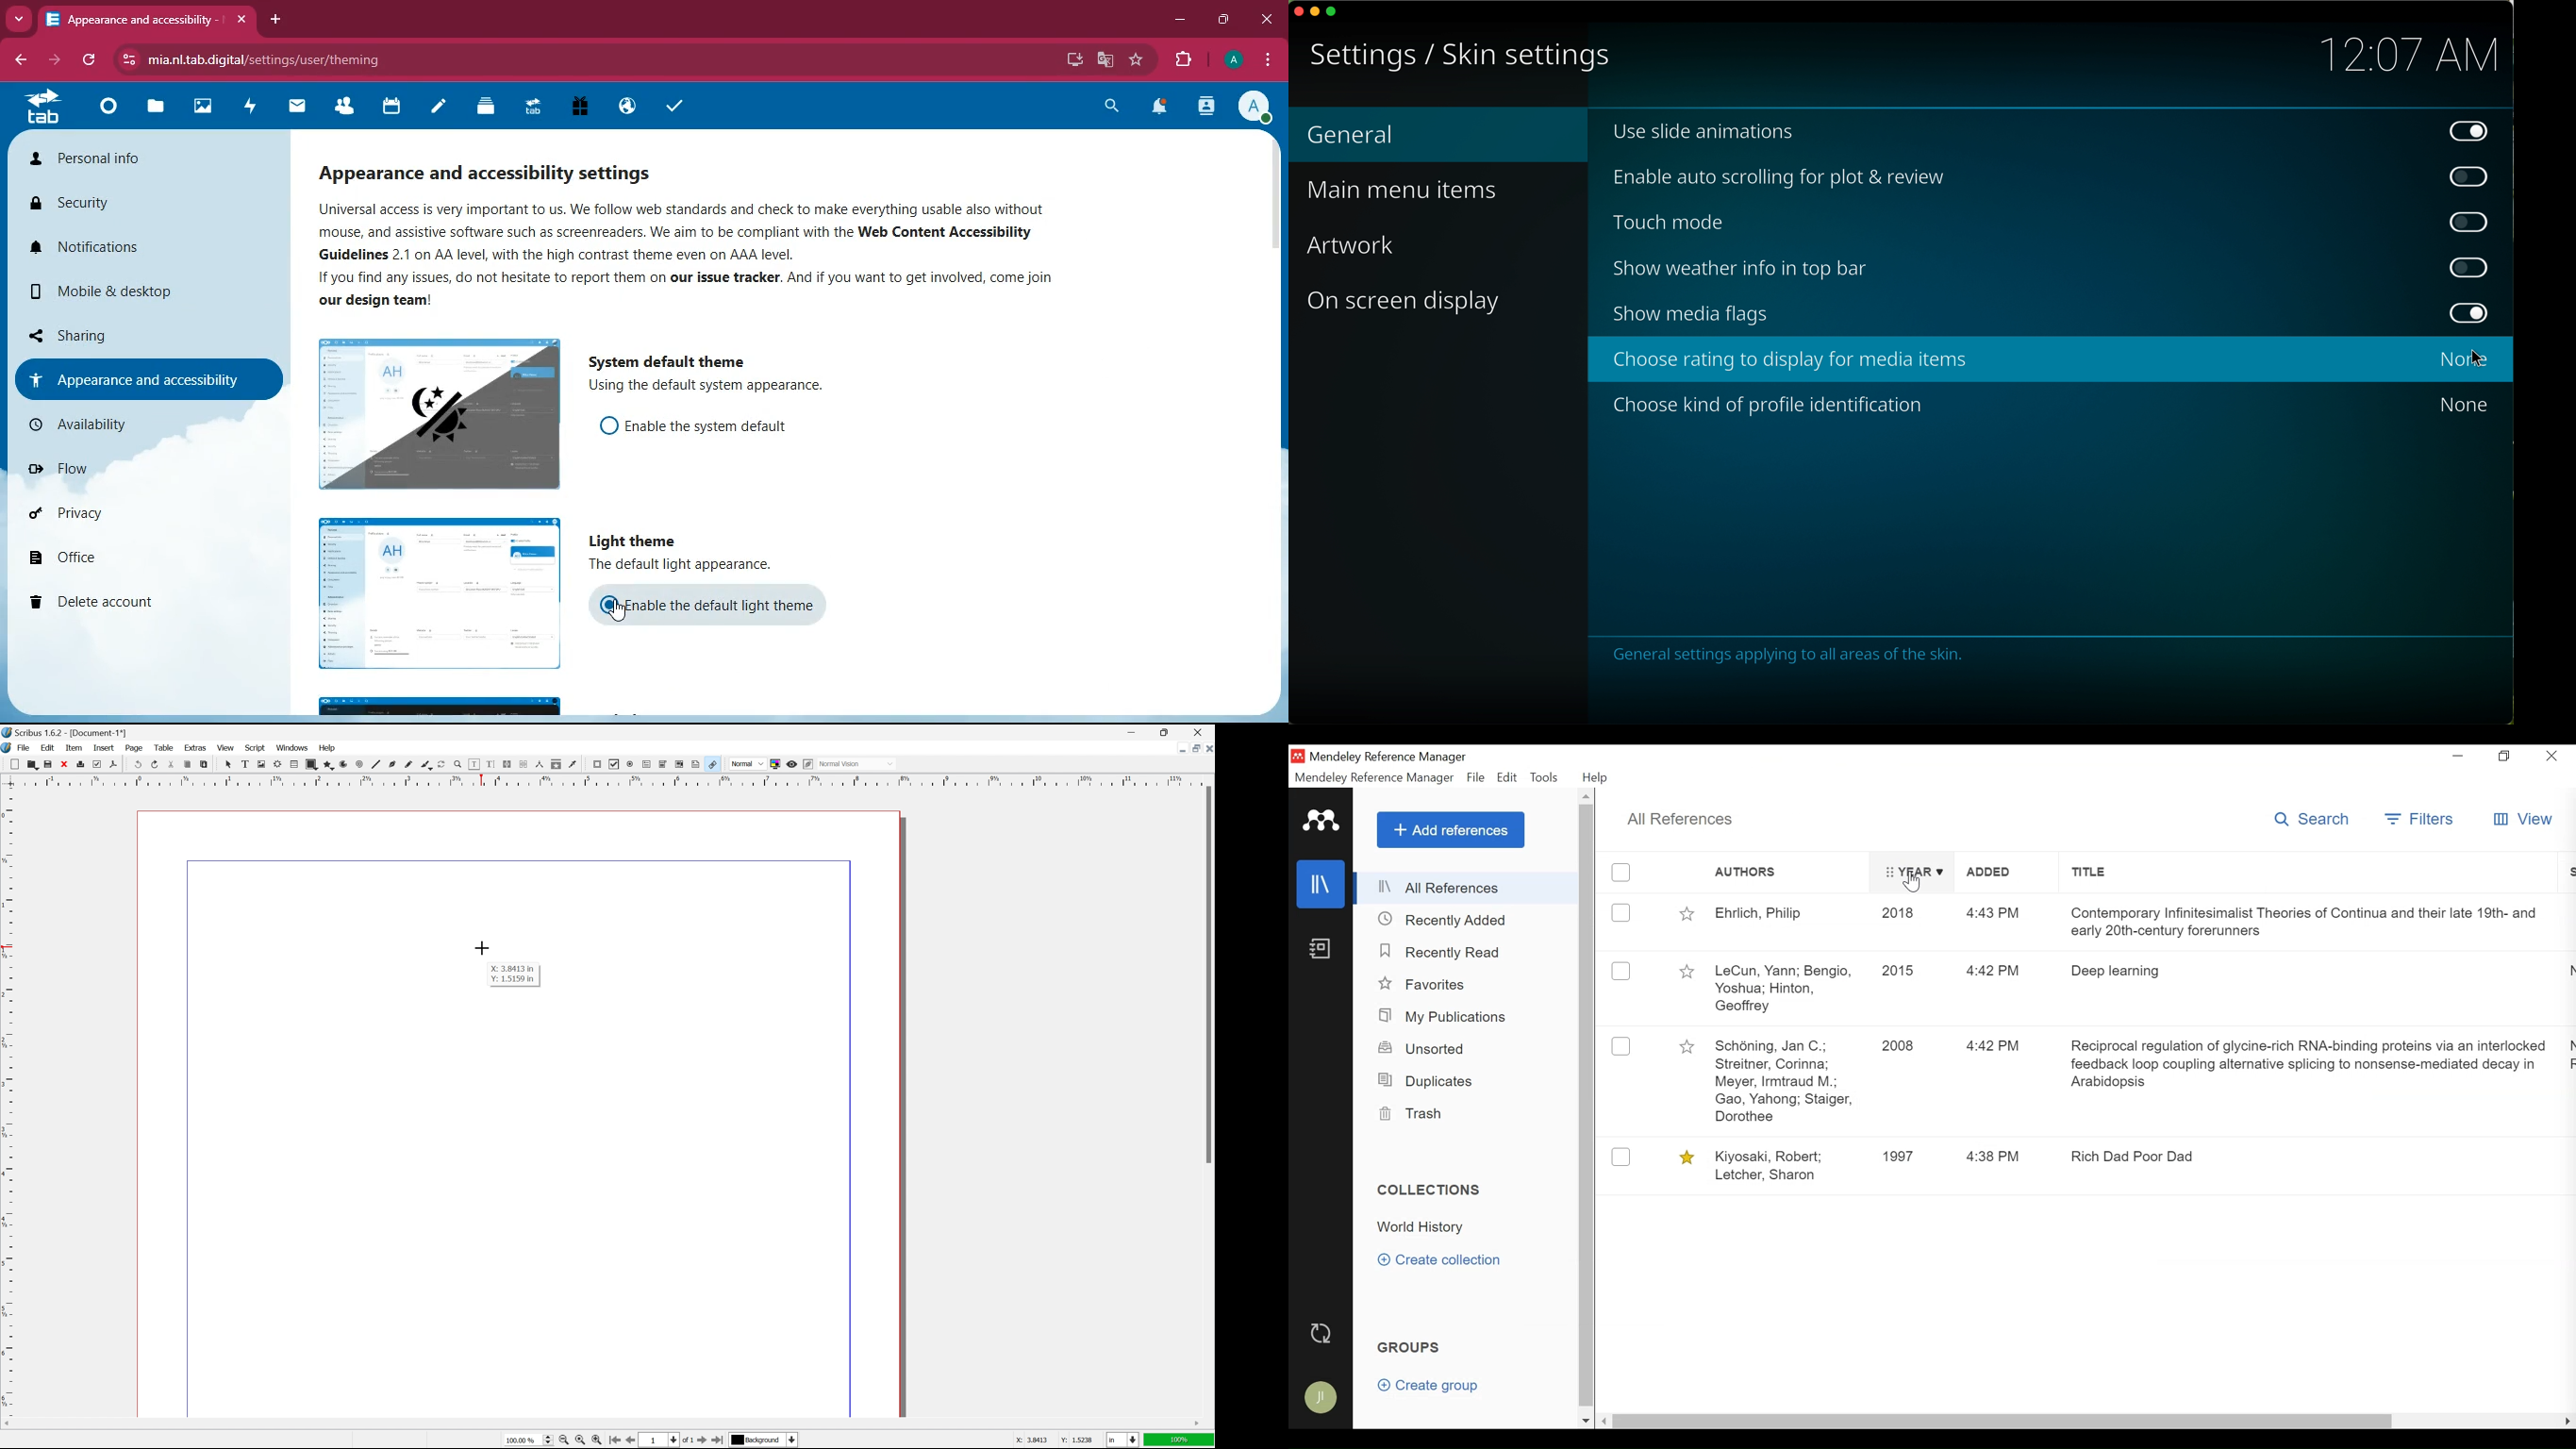 This screenshot has height=1456, width=2576. Describe the element at coordinates (1231, 60) in the screenshot. I see `profile` at that location.